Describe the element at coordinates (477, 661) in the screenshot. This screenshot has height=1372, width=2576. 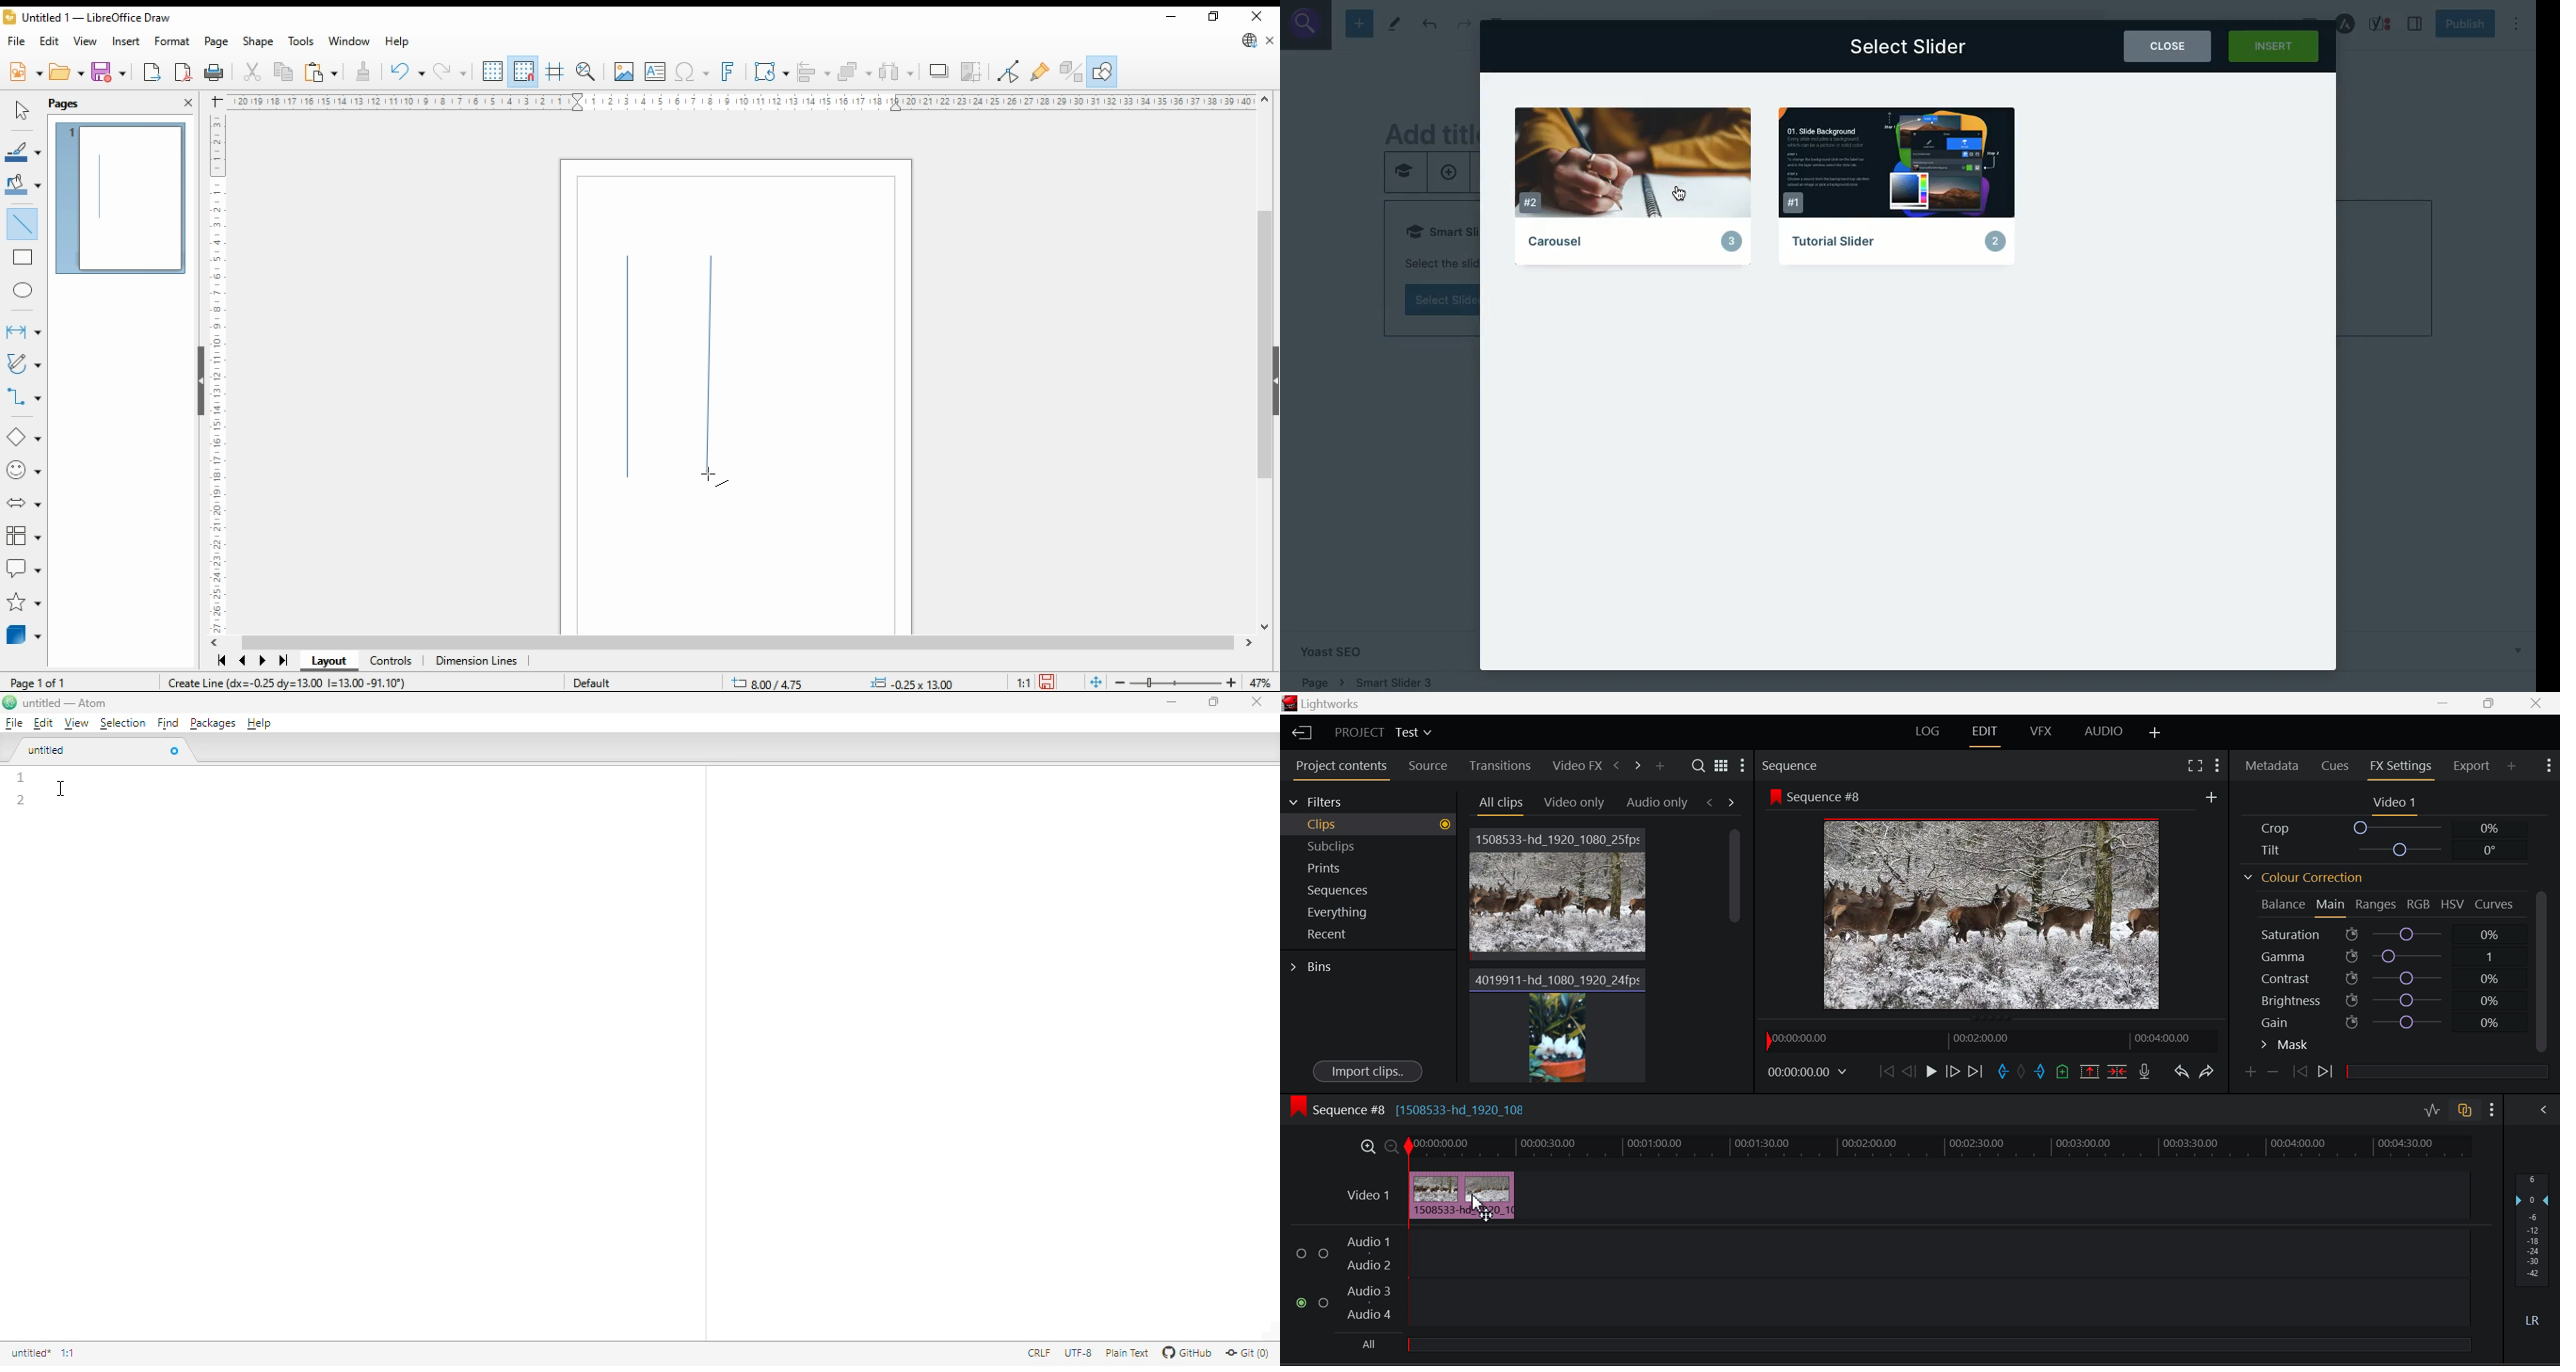
I see `dimensions` at that location.